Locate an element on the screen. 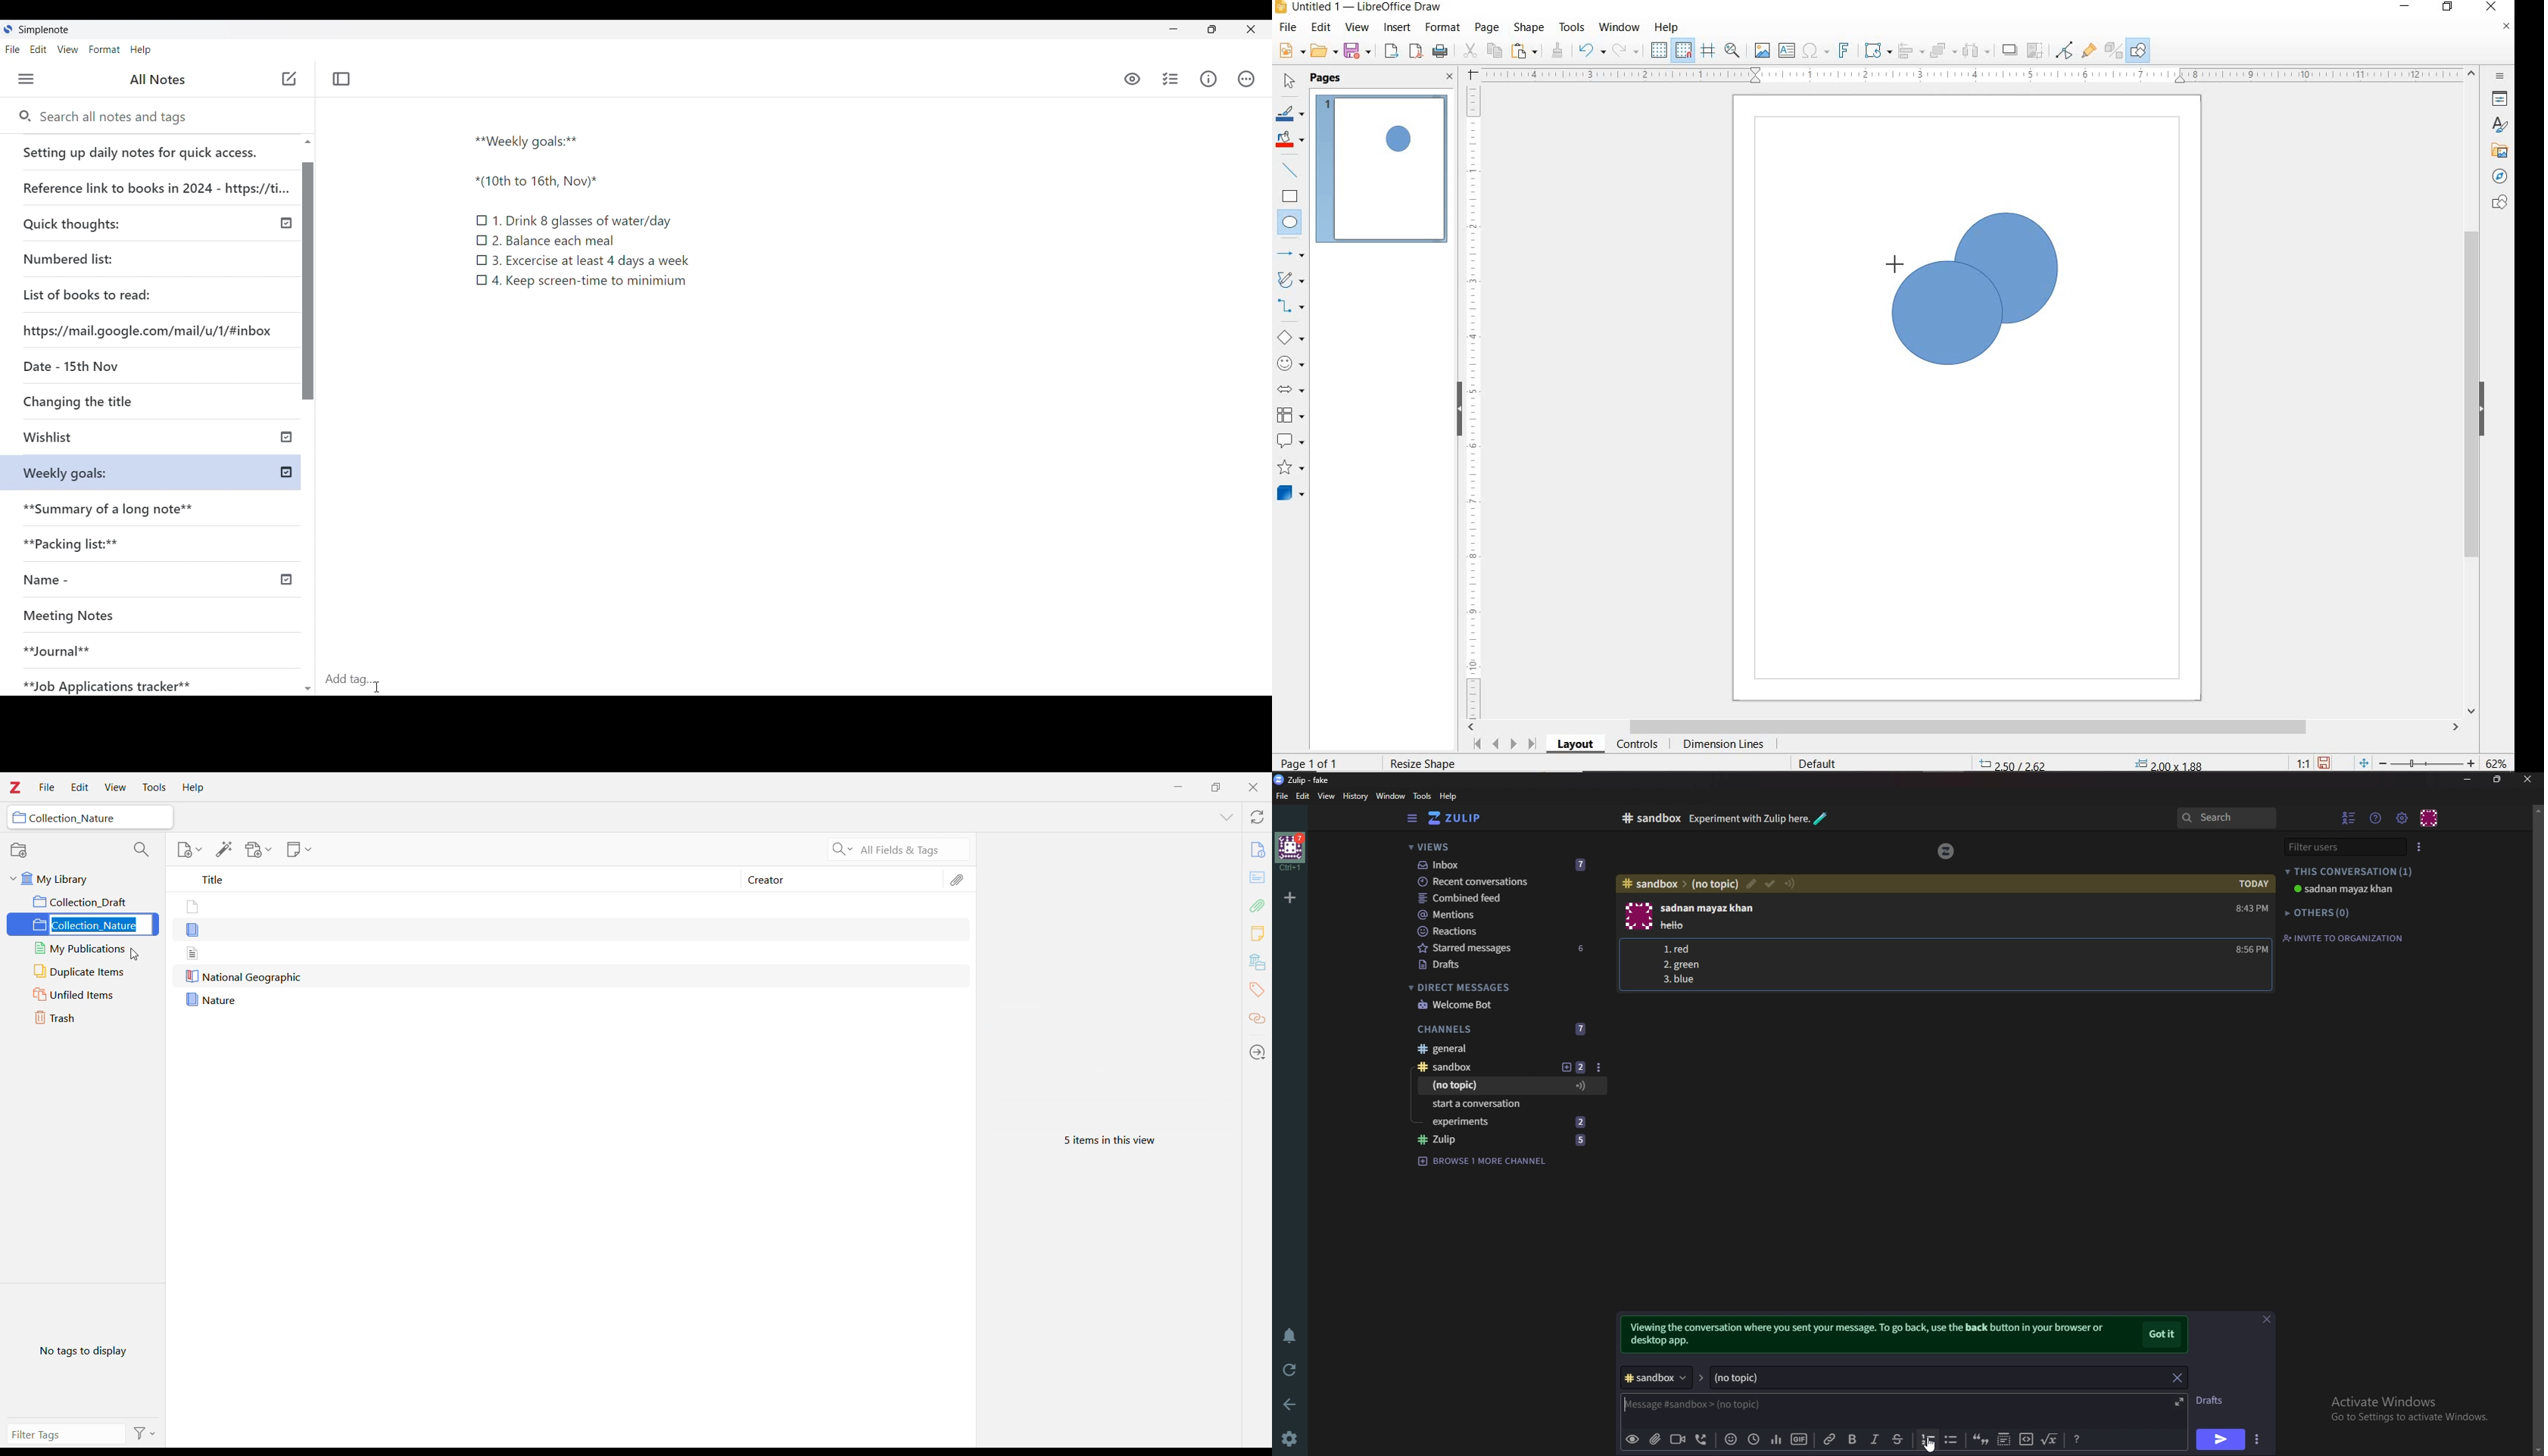 The width and height of the screenshot is (2548, 1456). Menu is located at coordinates (26, 79).